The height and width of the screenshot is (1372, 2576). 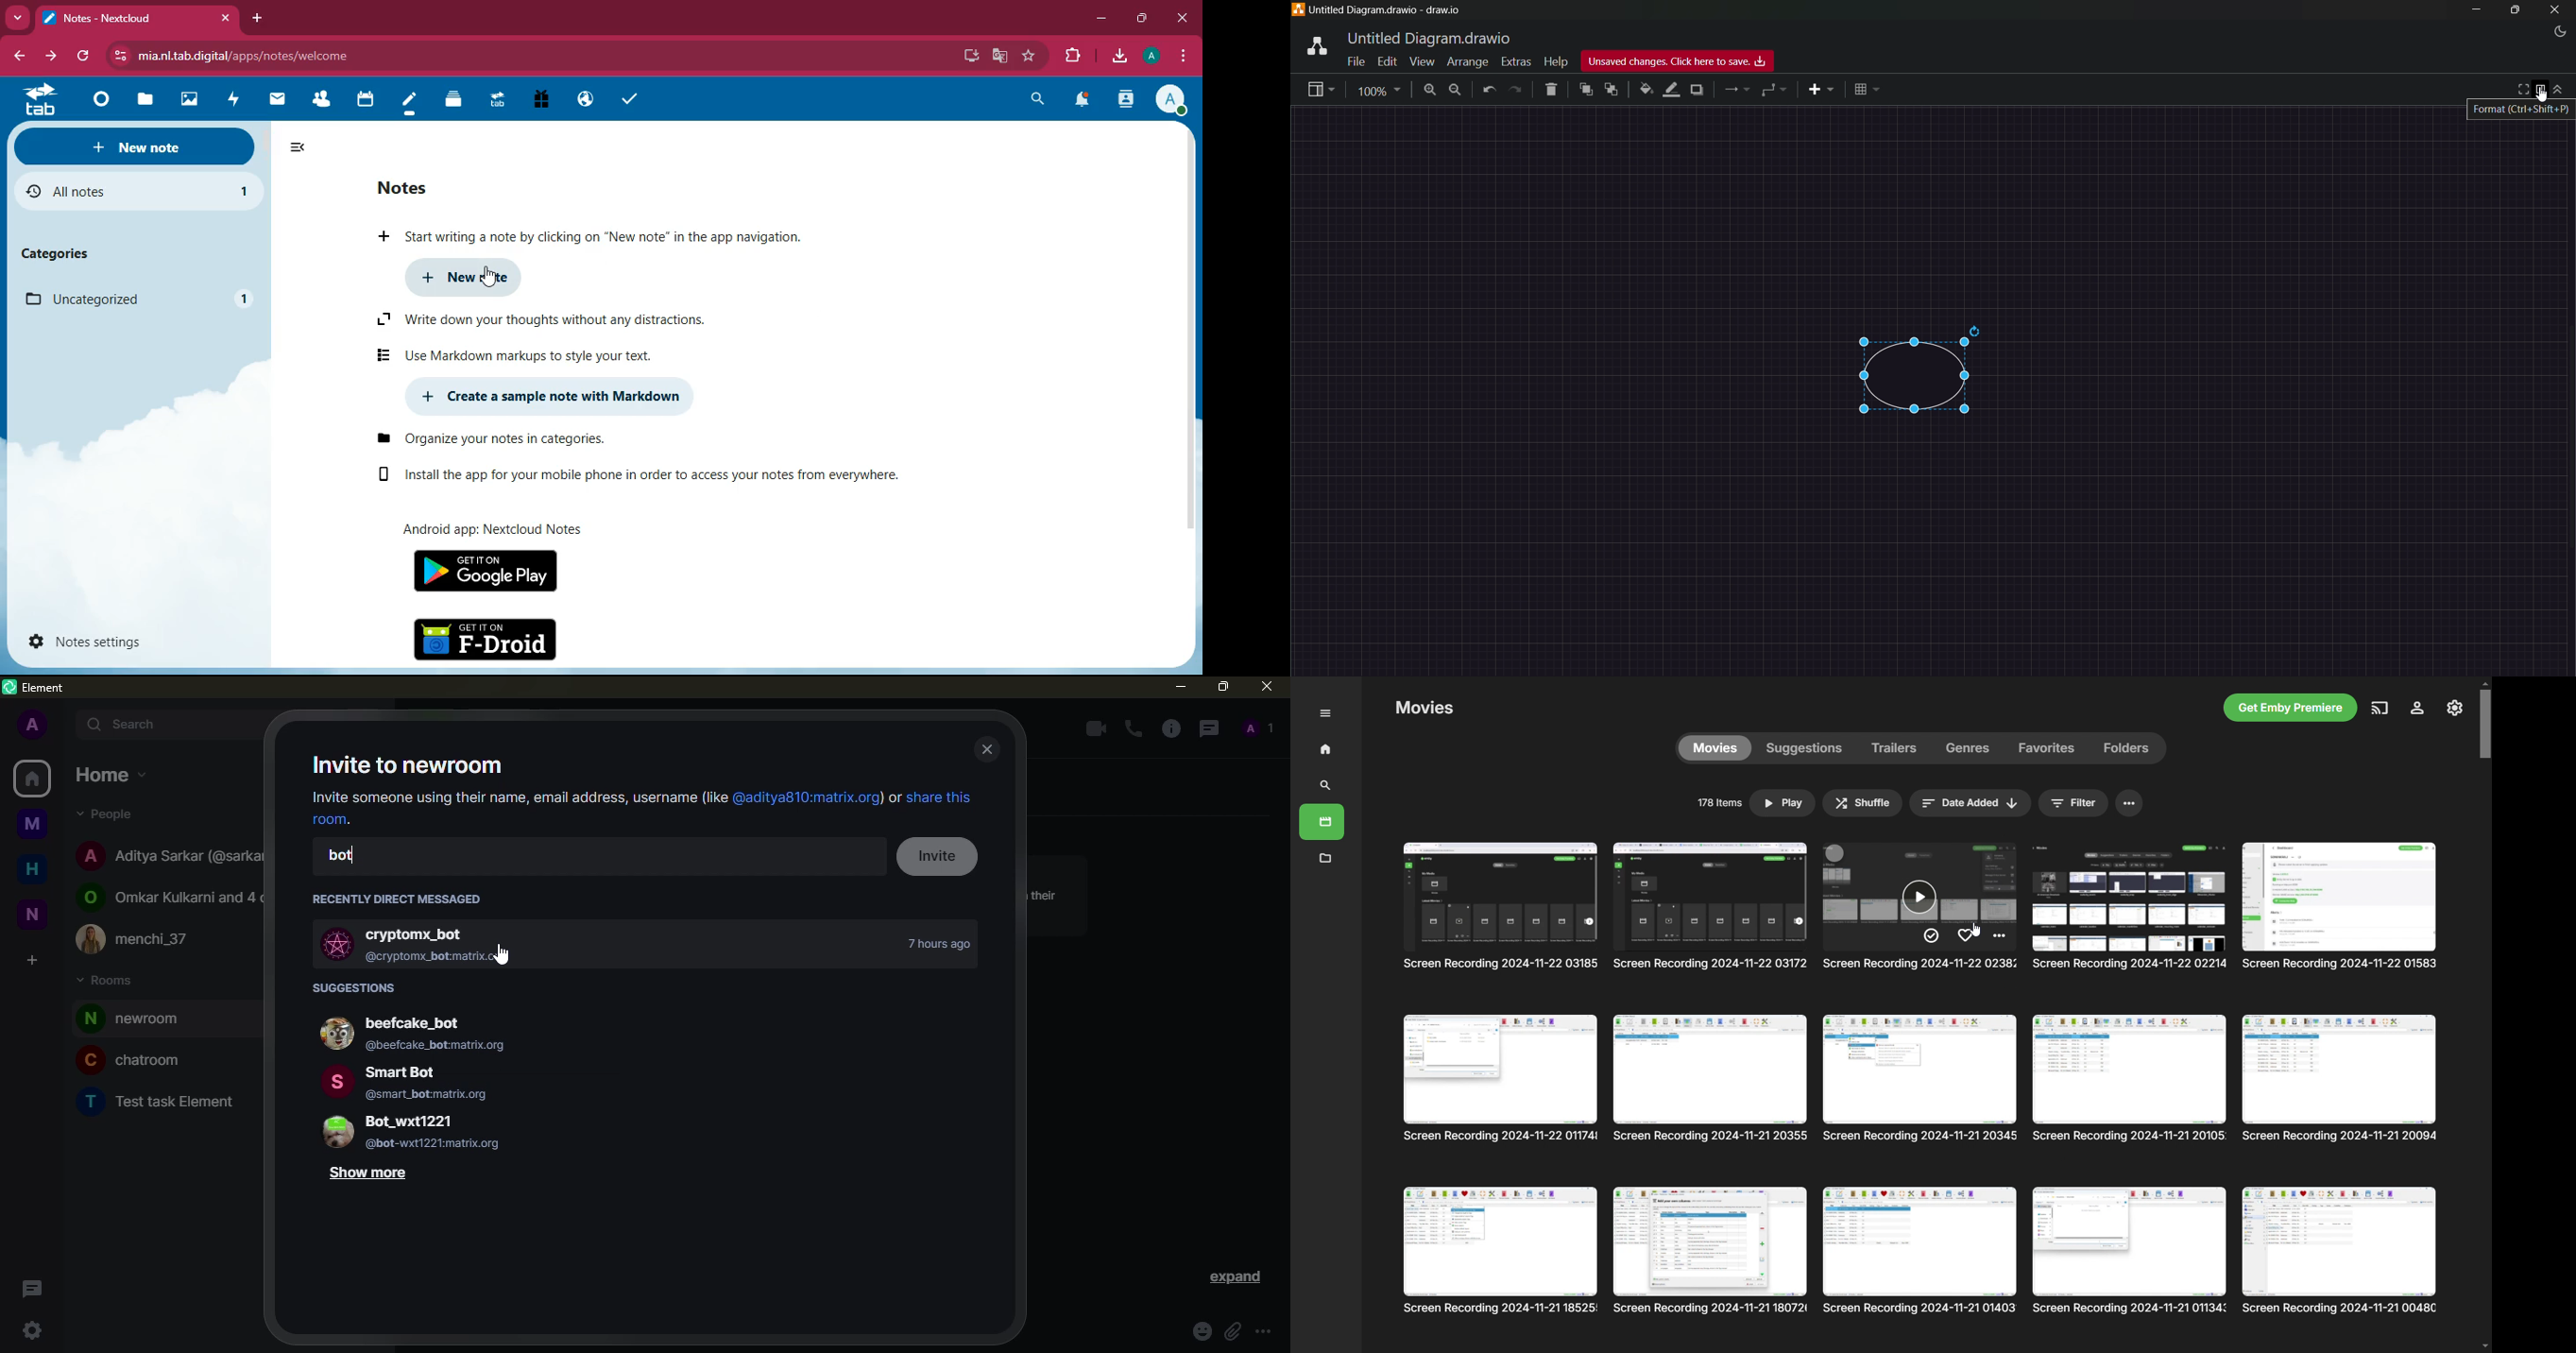 I want to click on minimize, so click(x=298, y=149).